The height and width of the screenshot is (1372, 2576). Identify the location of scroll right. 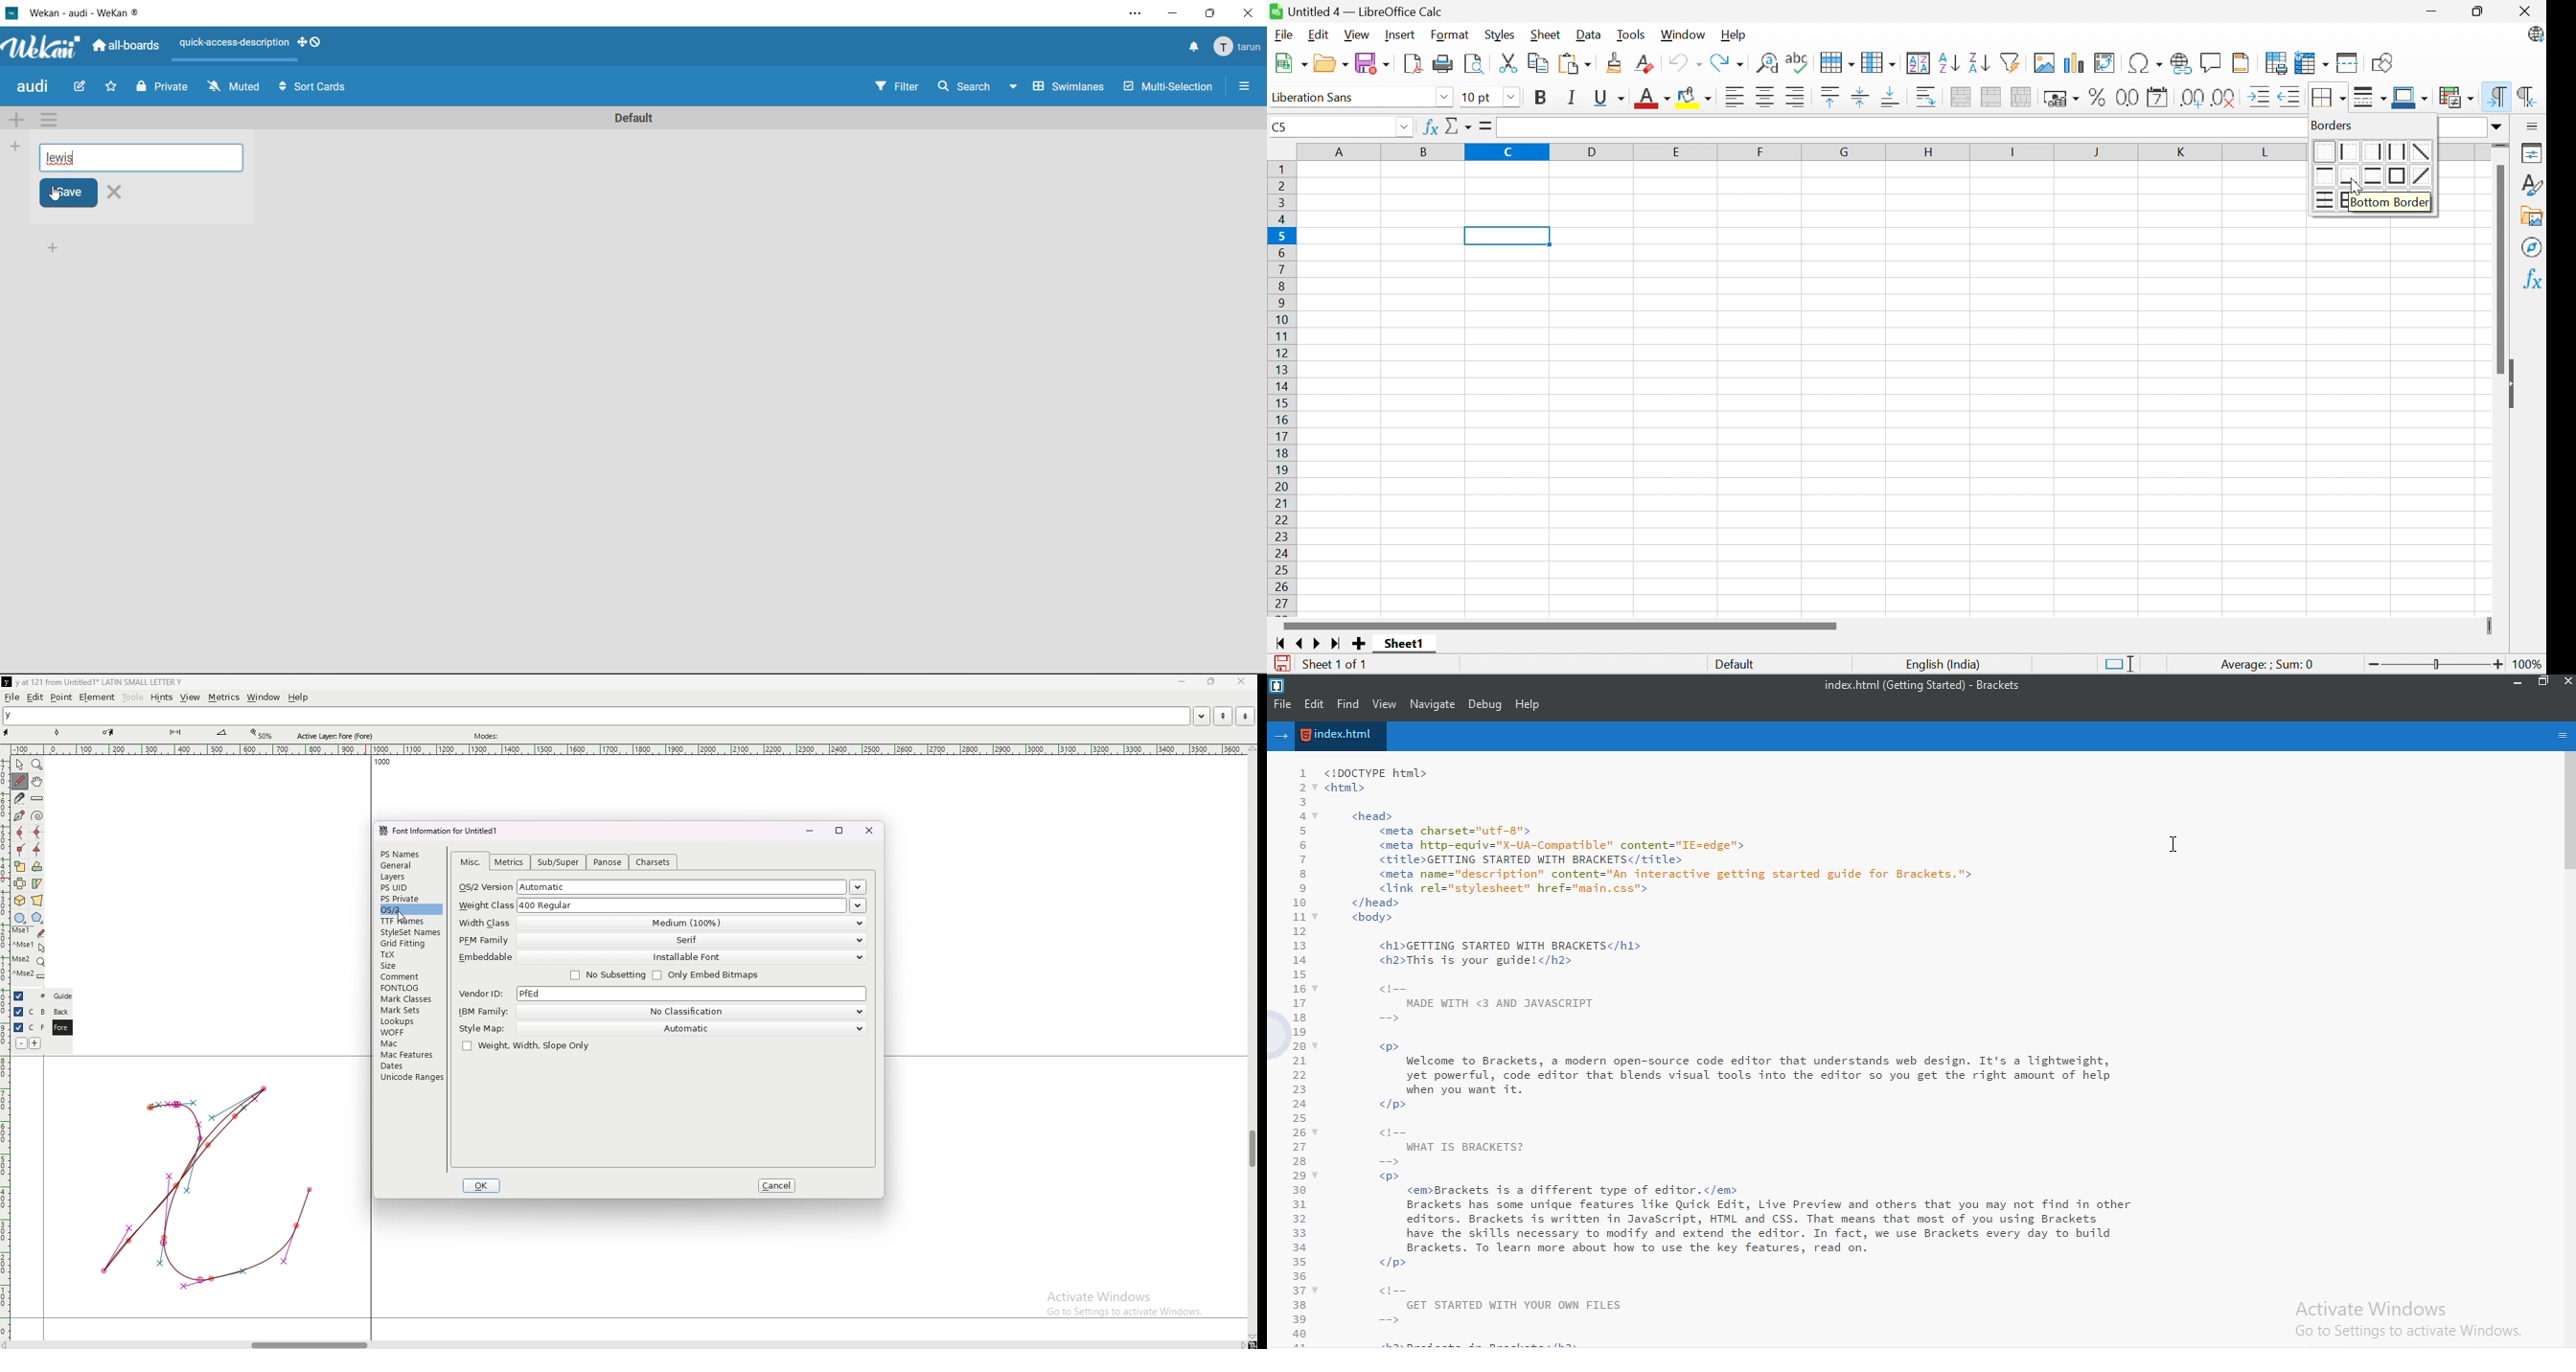
(9, 1344).